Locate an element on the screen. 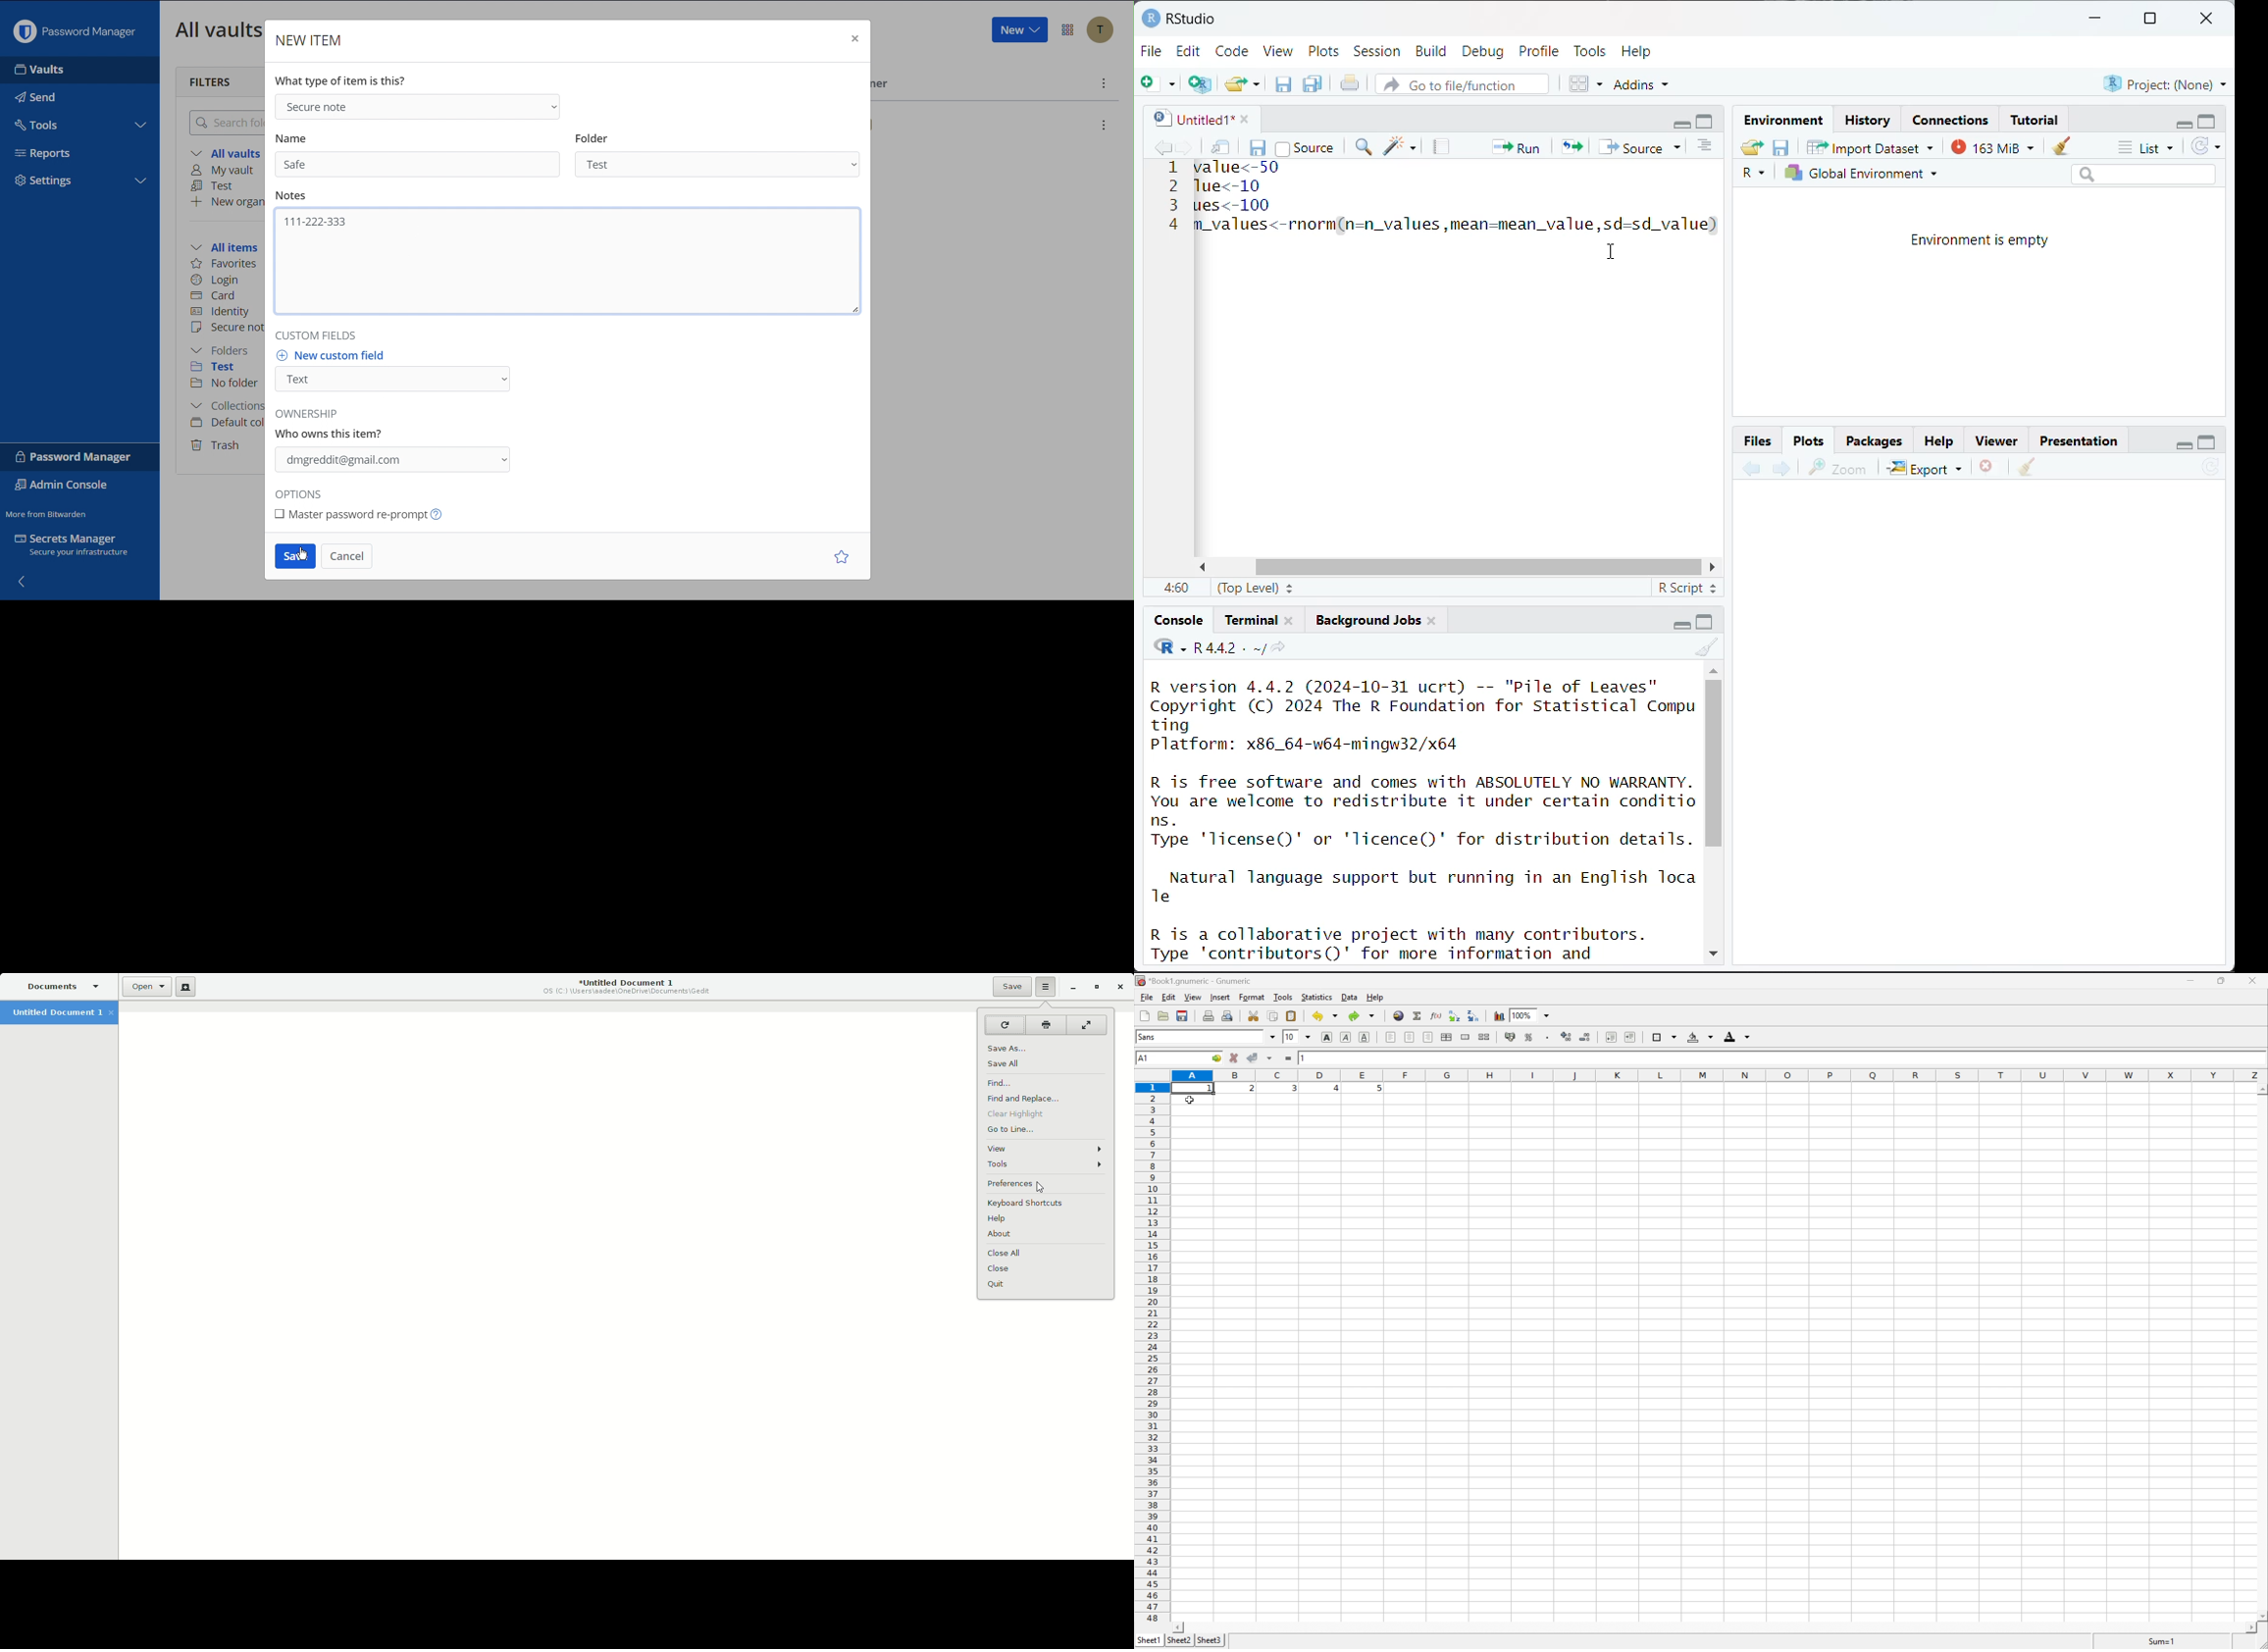 This screenshot has width=2268, height=1652. scroll right is located at coordinates (2252, 1629).